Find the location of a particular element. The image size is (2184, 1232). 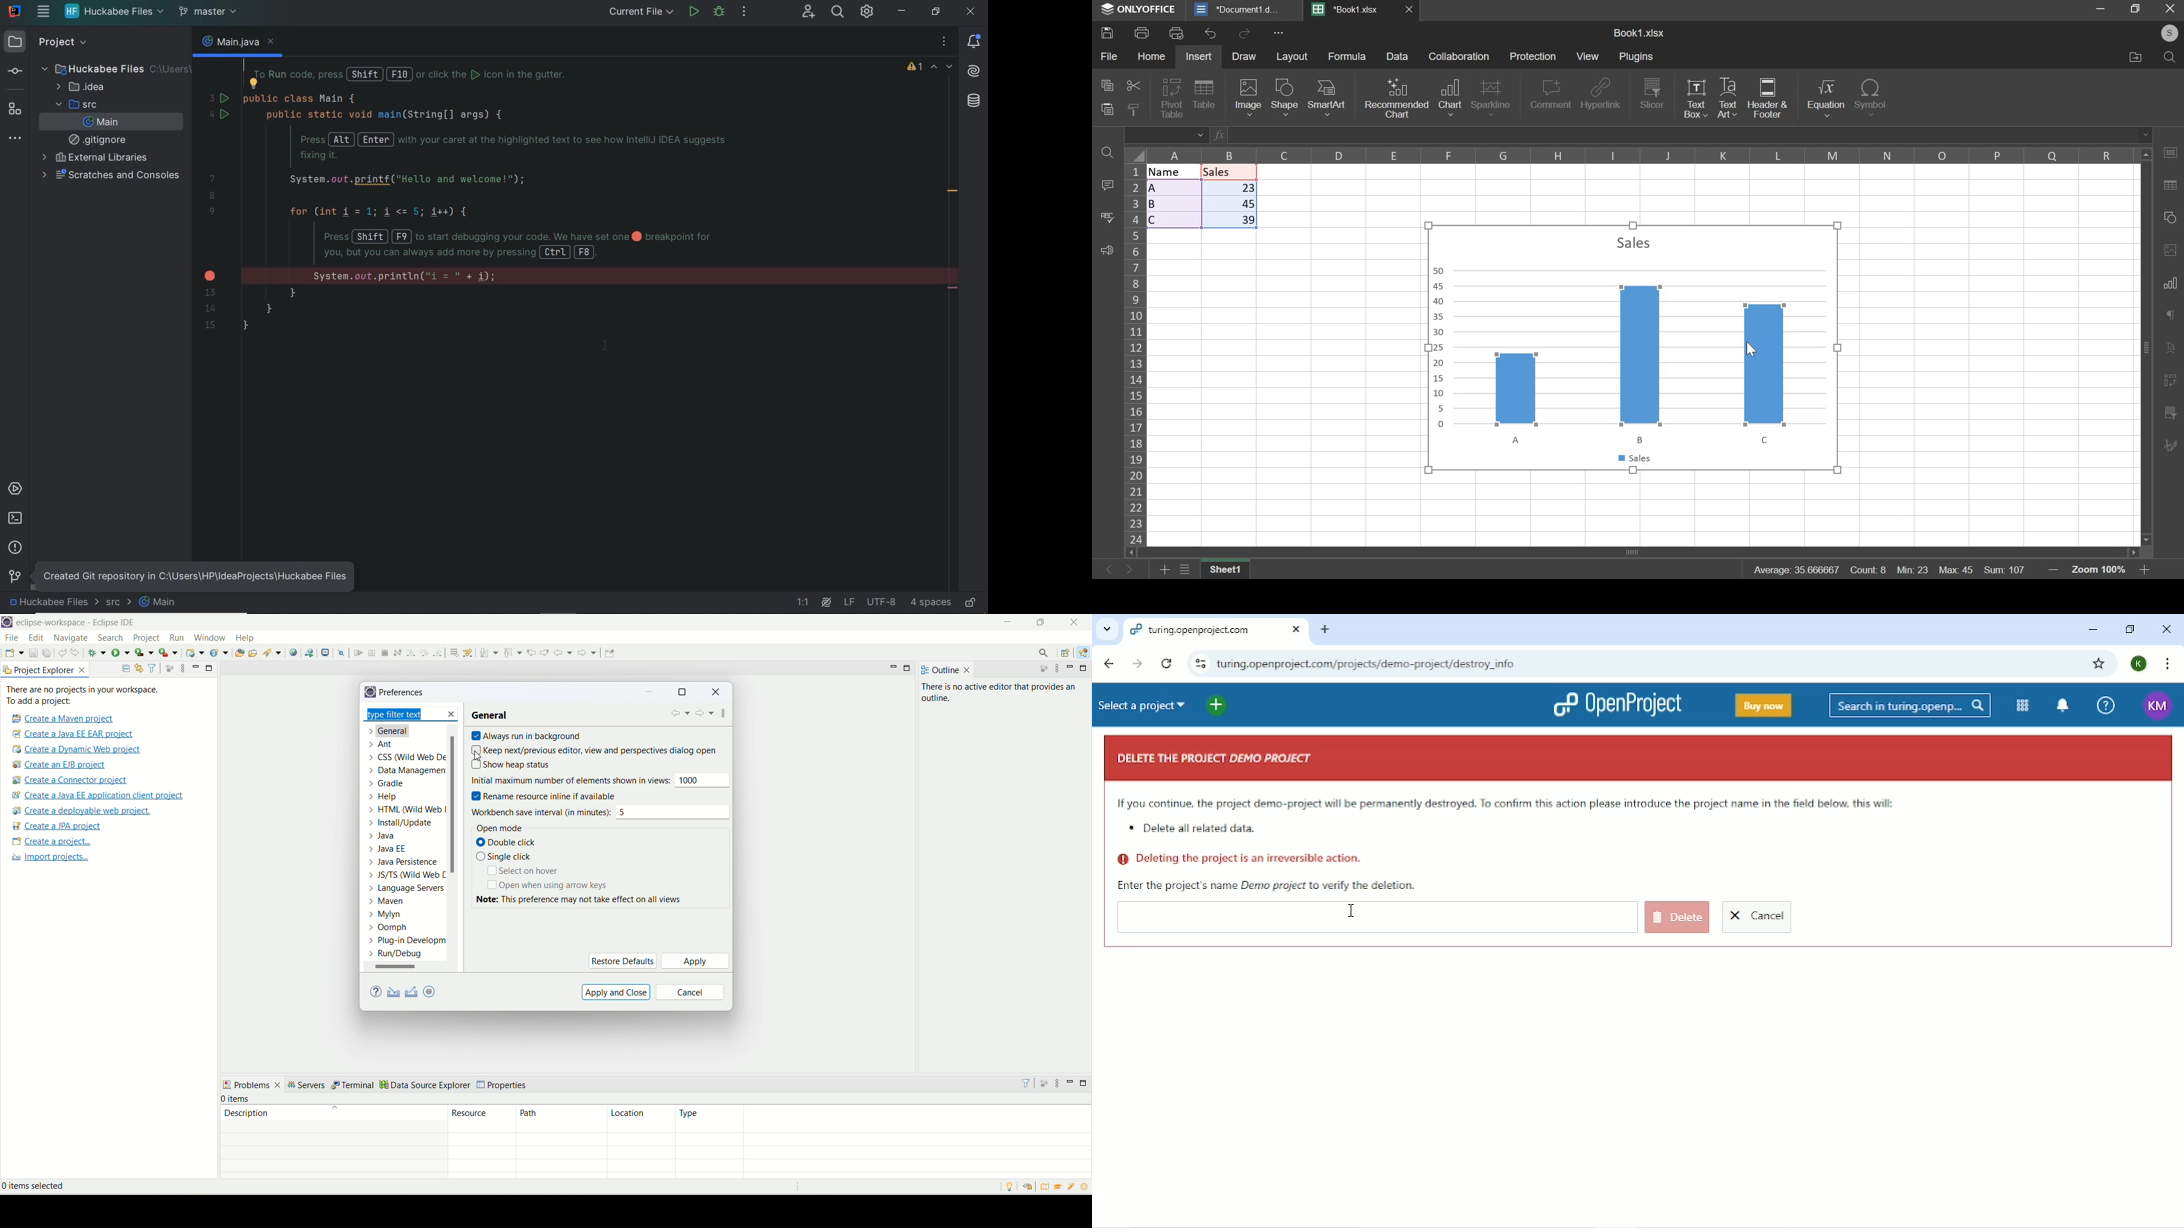

References/Bookmarks Tool is located at coordinates (2168, 382).